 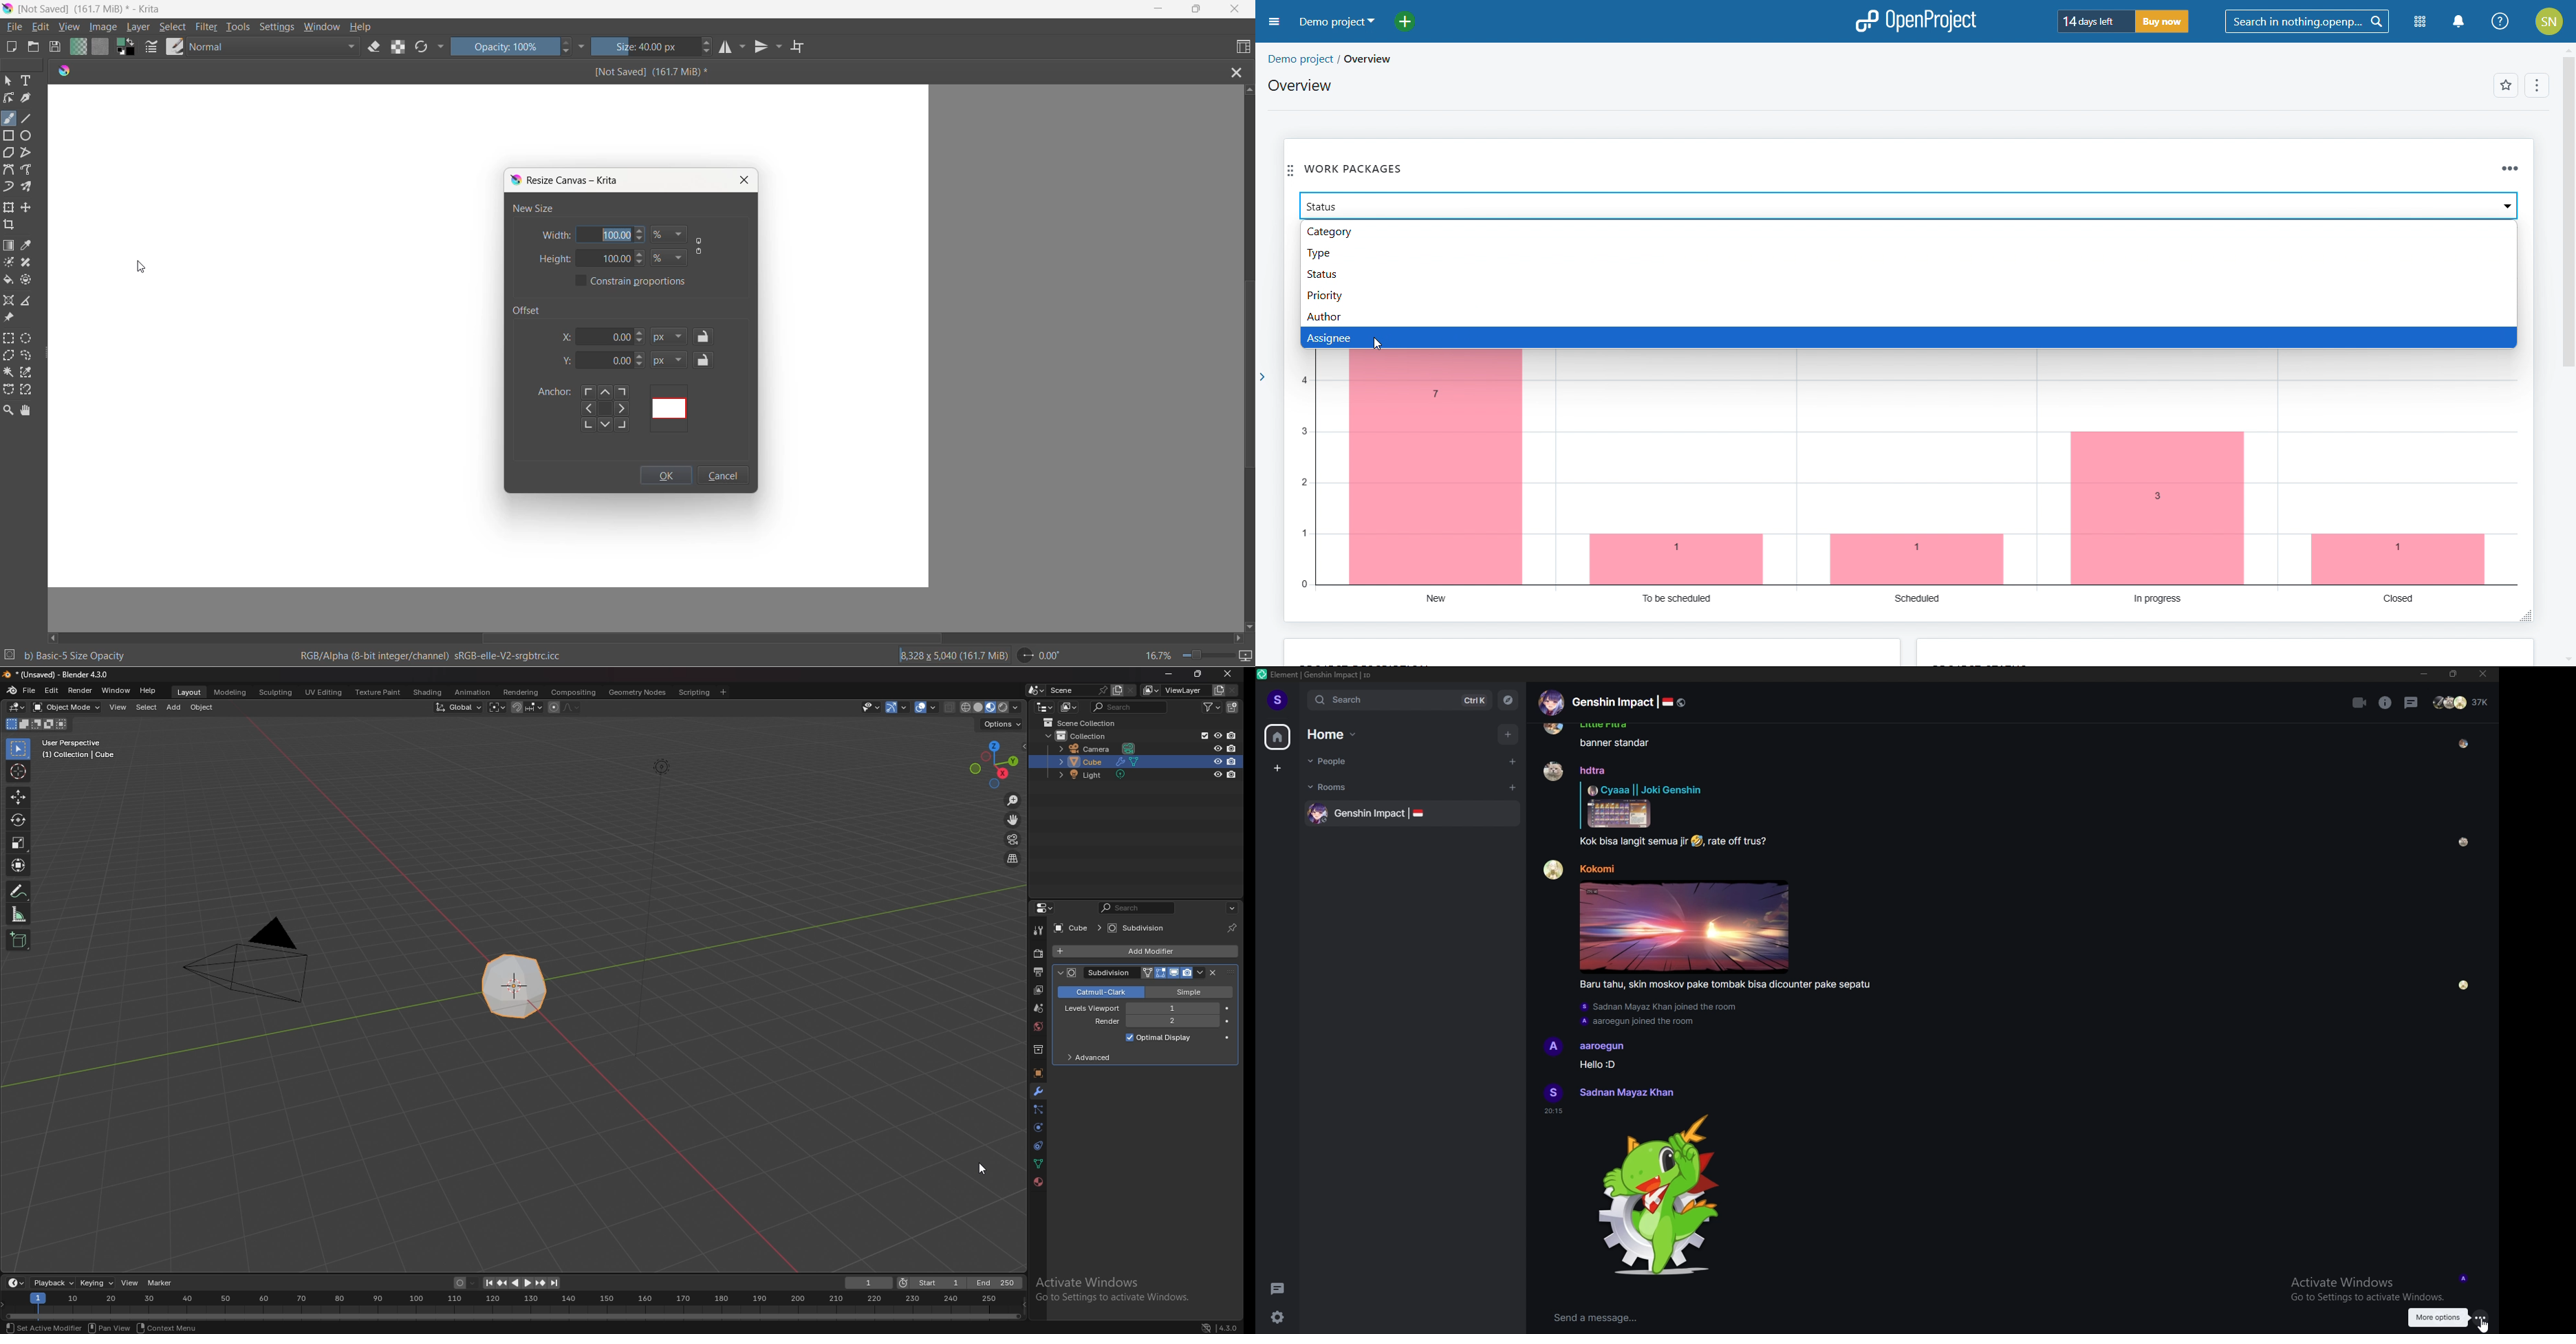 I want to click on rendering, so click(x=521, y=692).